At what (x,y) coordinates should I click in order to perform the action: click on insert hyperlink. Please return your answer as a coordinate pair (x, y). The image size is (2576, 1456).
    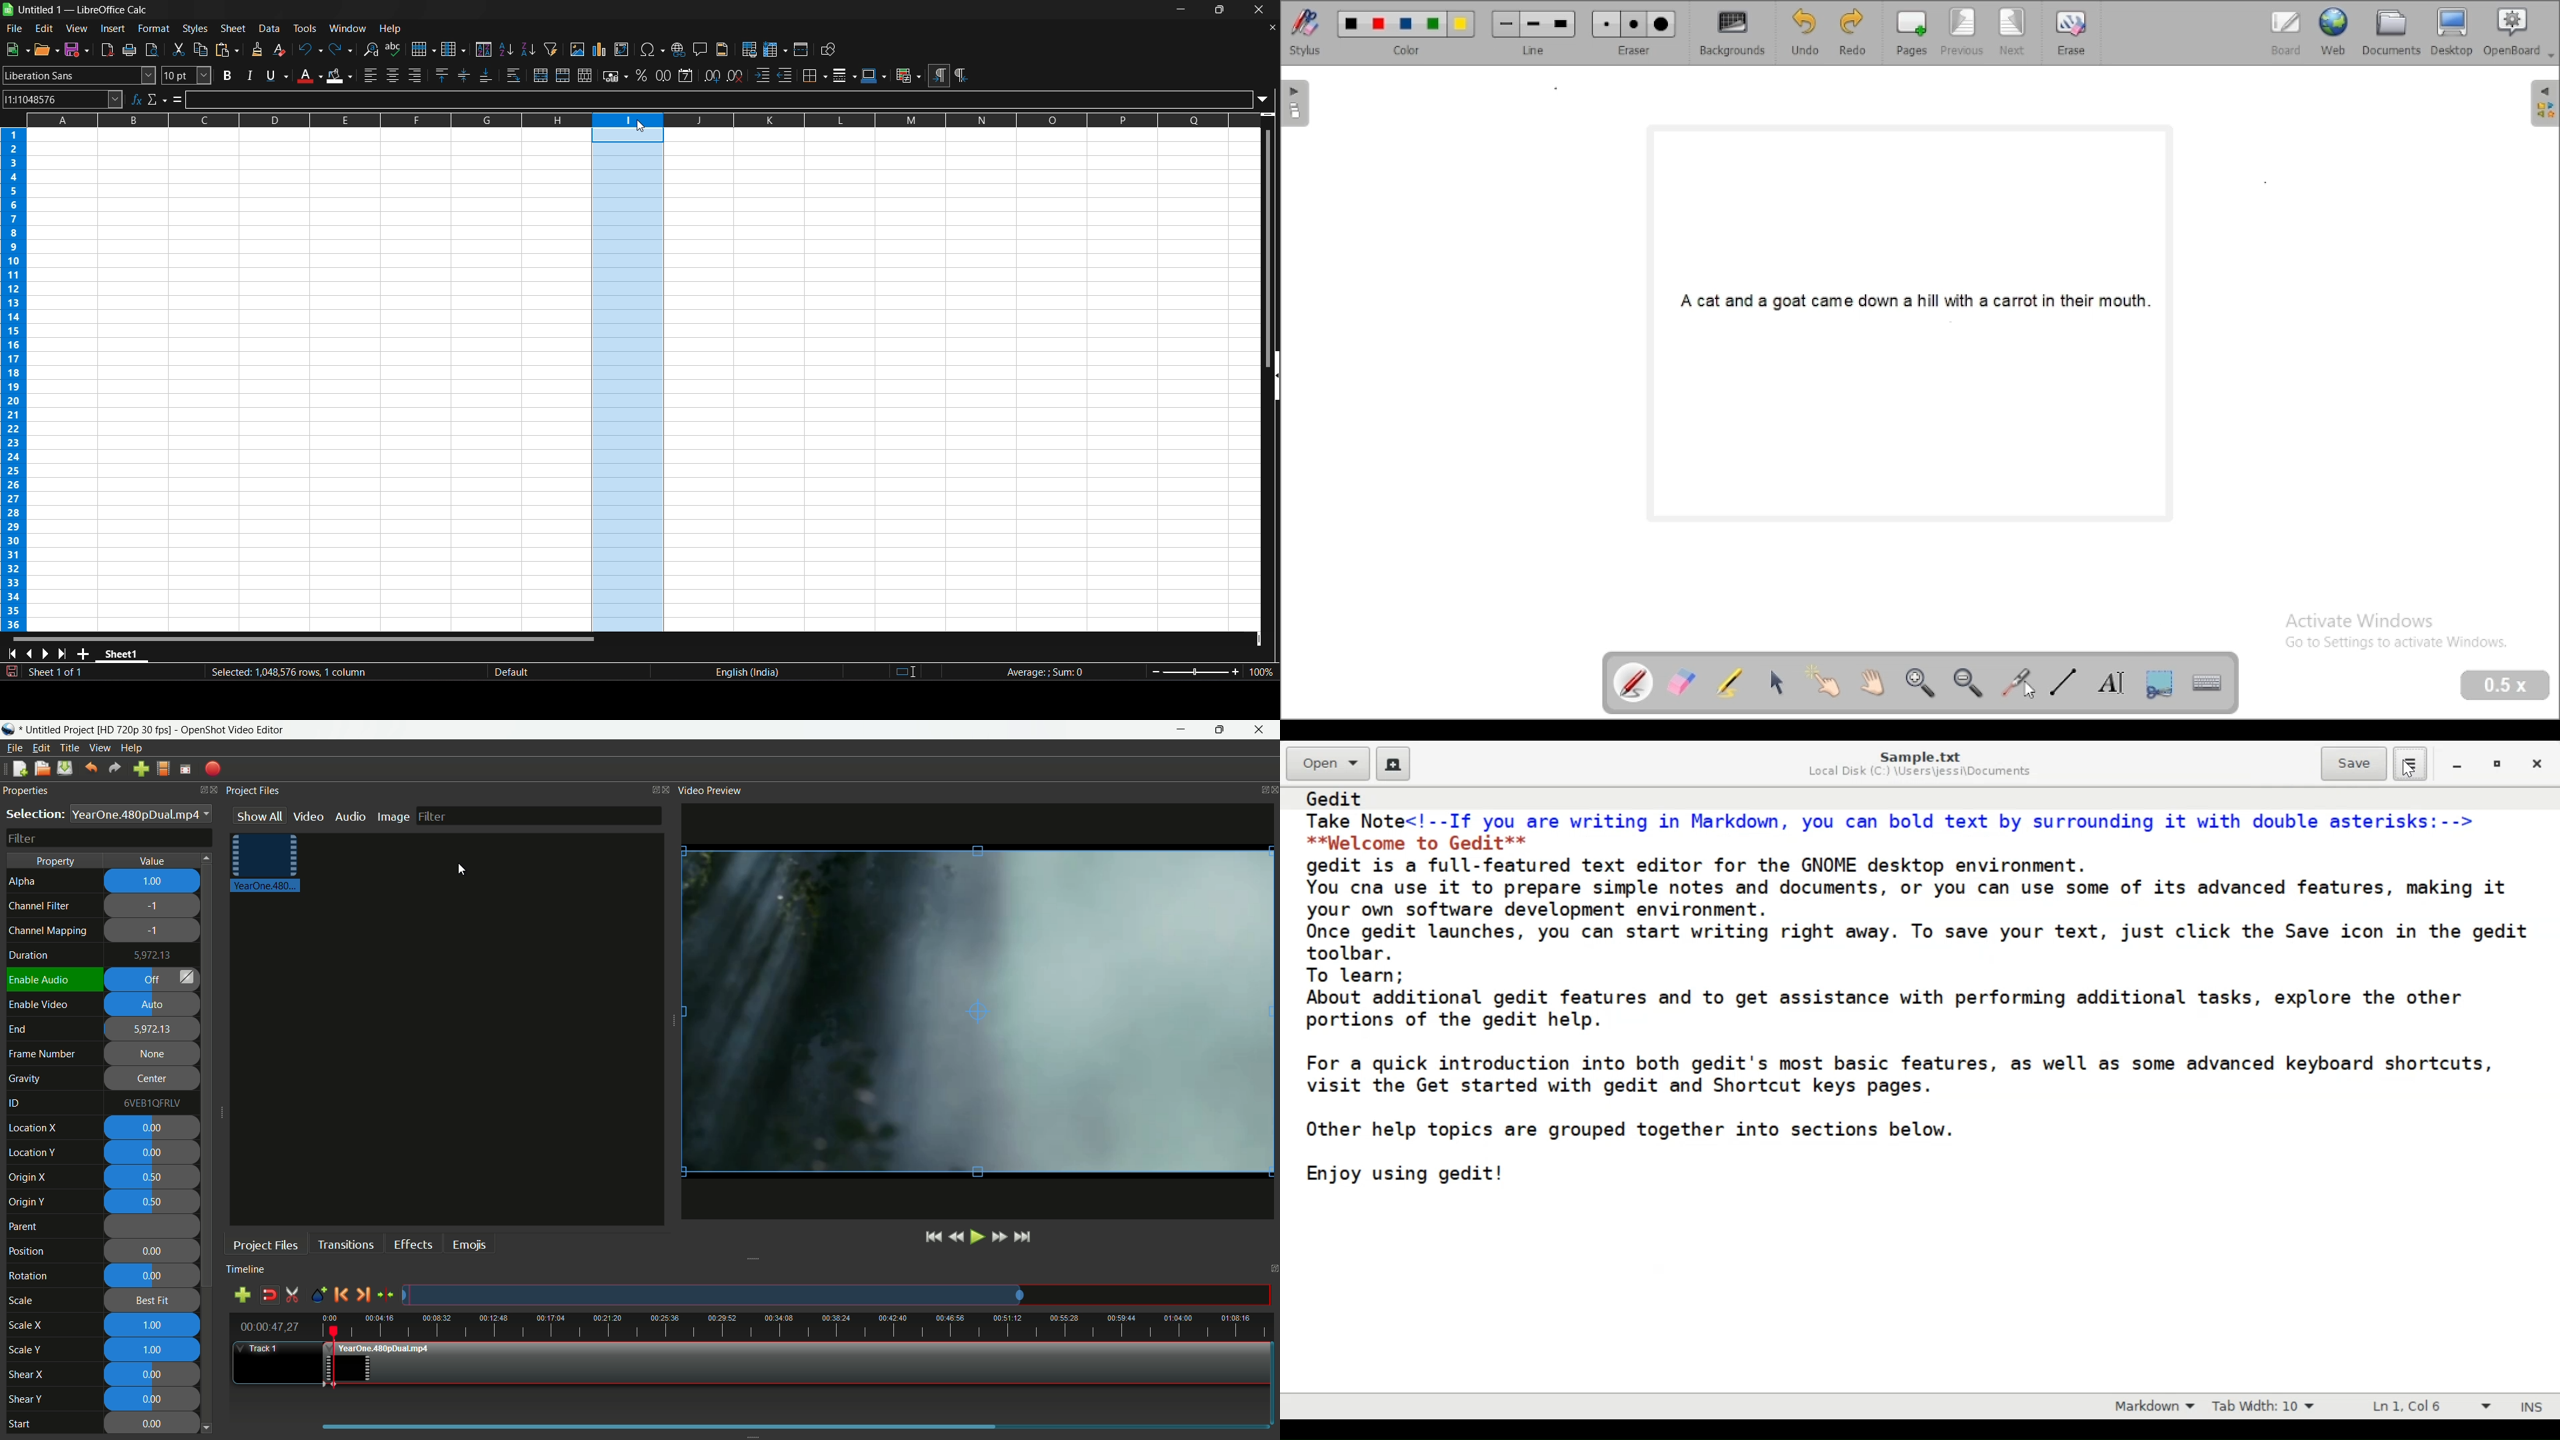
    Looking at the image, I should click on (680, 49).